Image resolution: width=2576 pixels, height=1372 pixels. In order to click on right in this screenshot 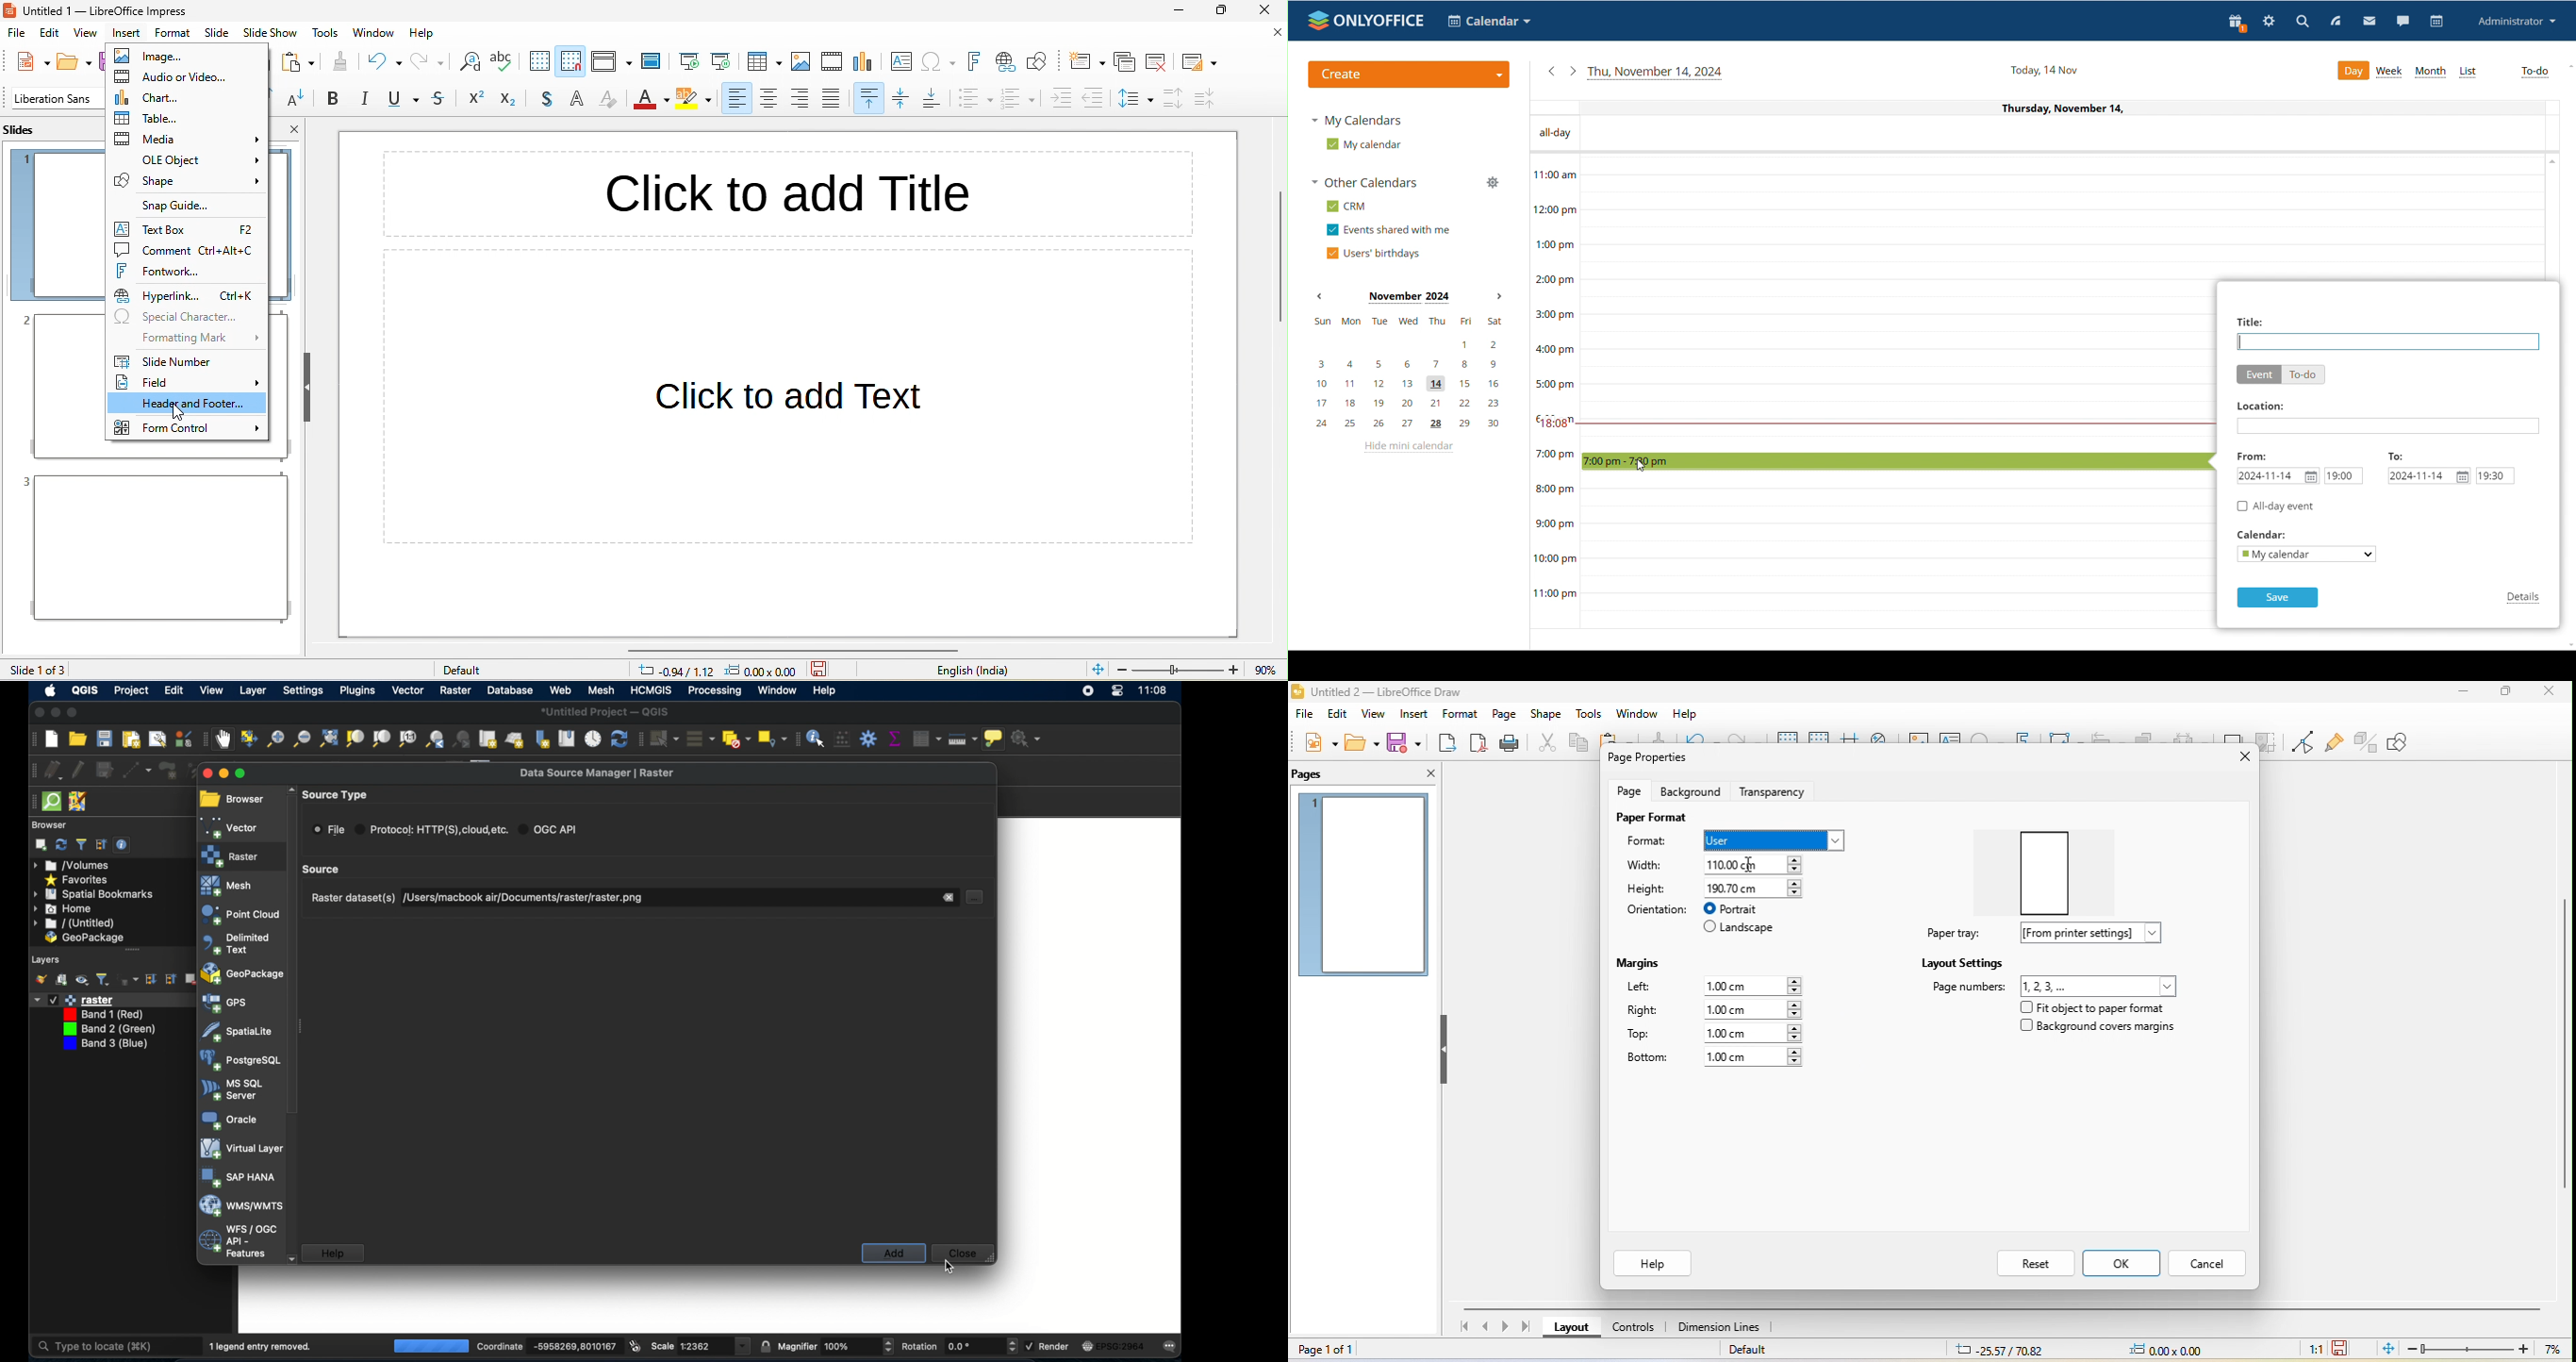, I will do `click(1643, 1012)`.